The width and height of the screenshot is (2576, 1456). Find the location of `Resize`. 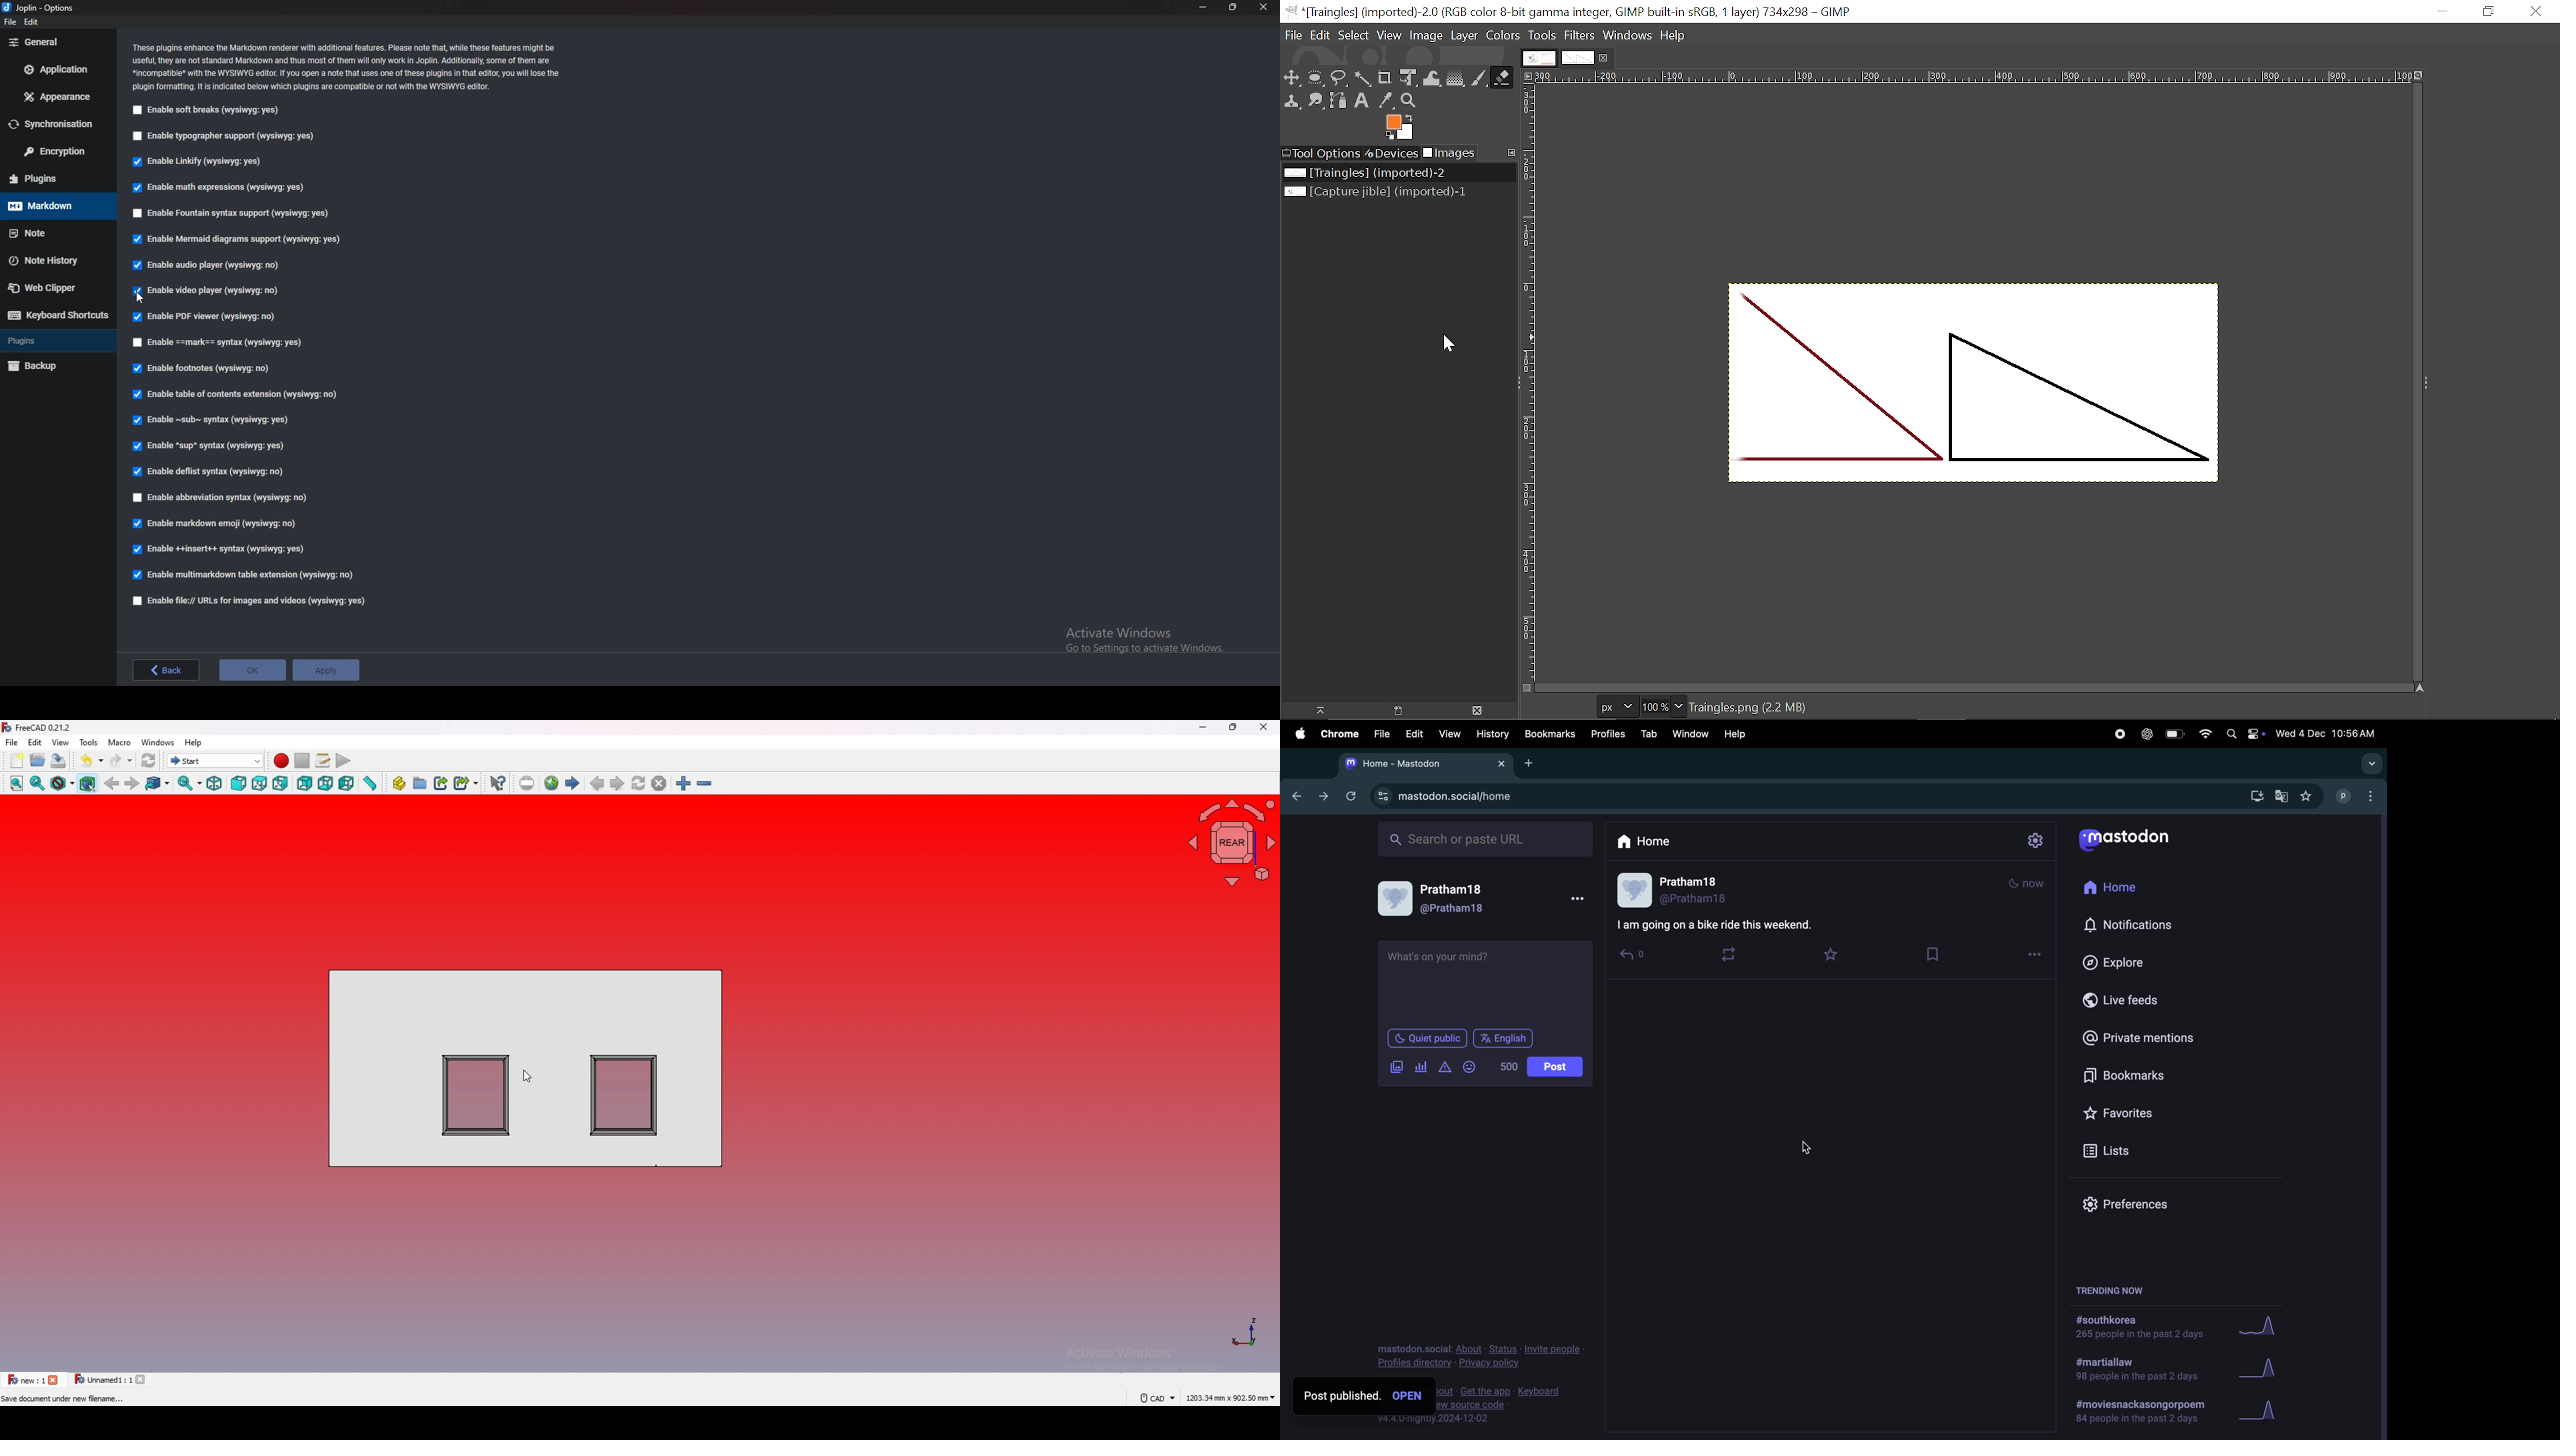

Resize is located at coordinates (1233, 7).